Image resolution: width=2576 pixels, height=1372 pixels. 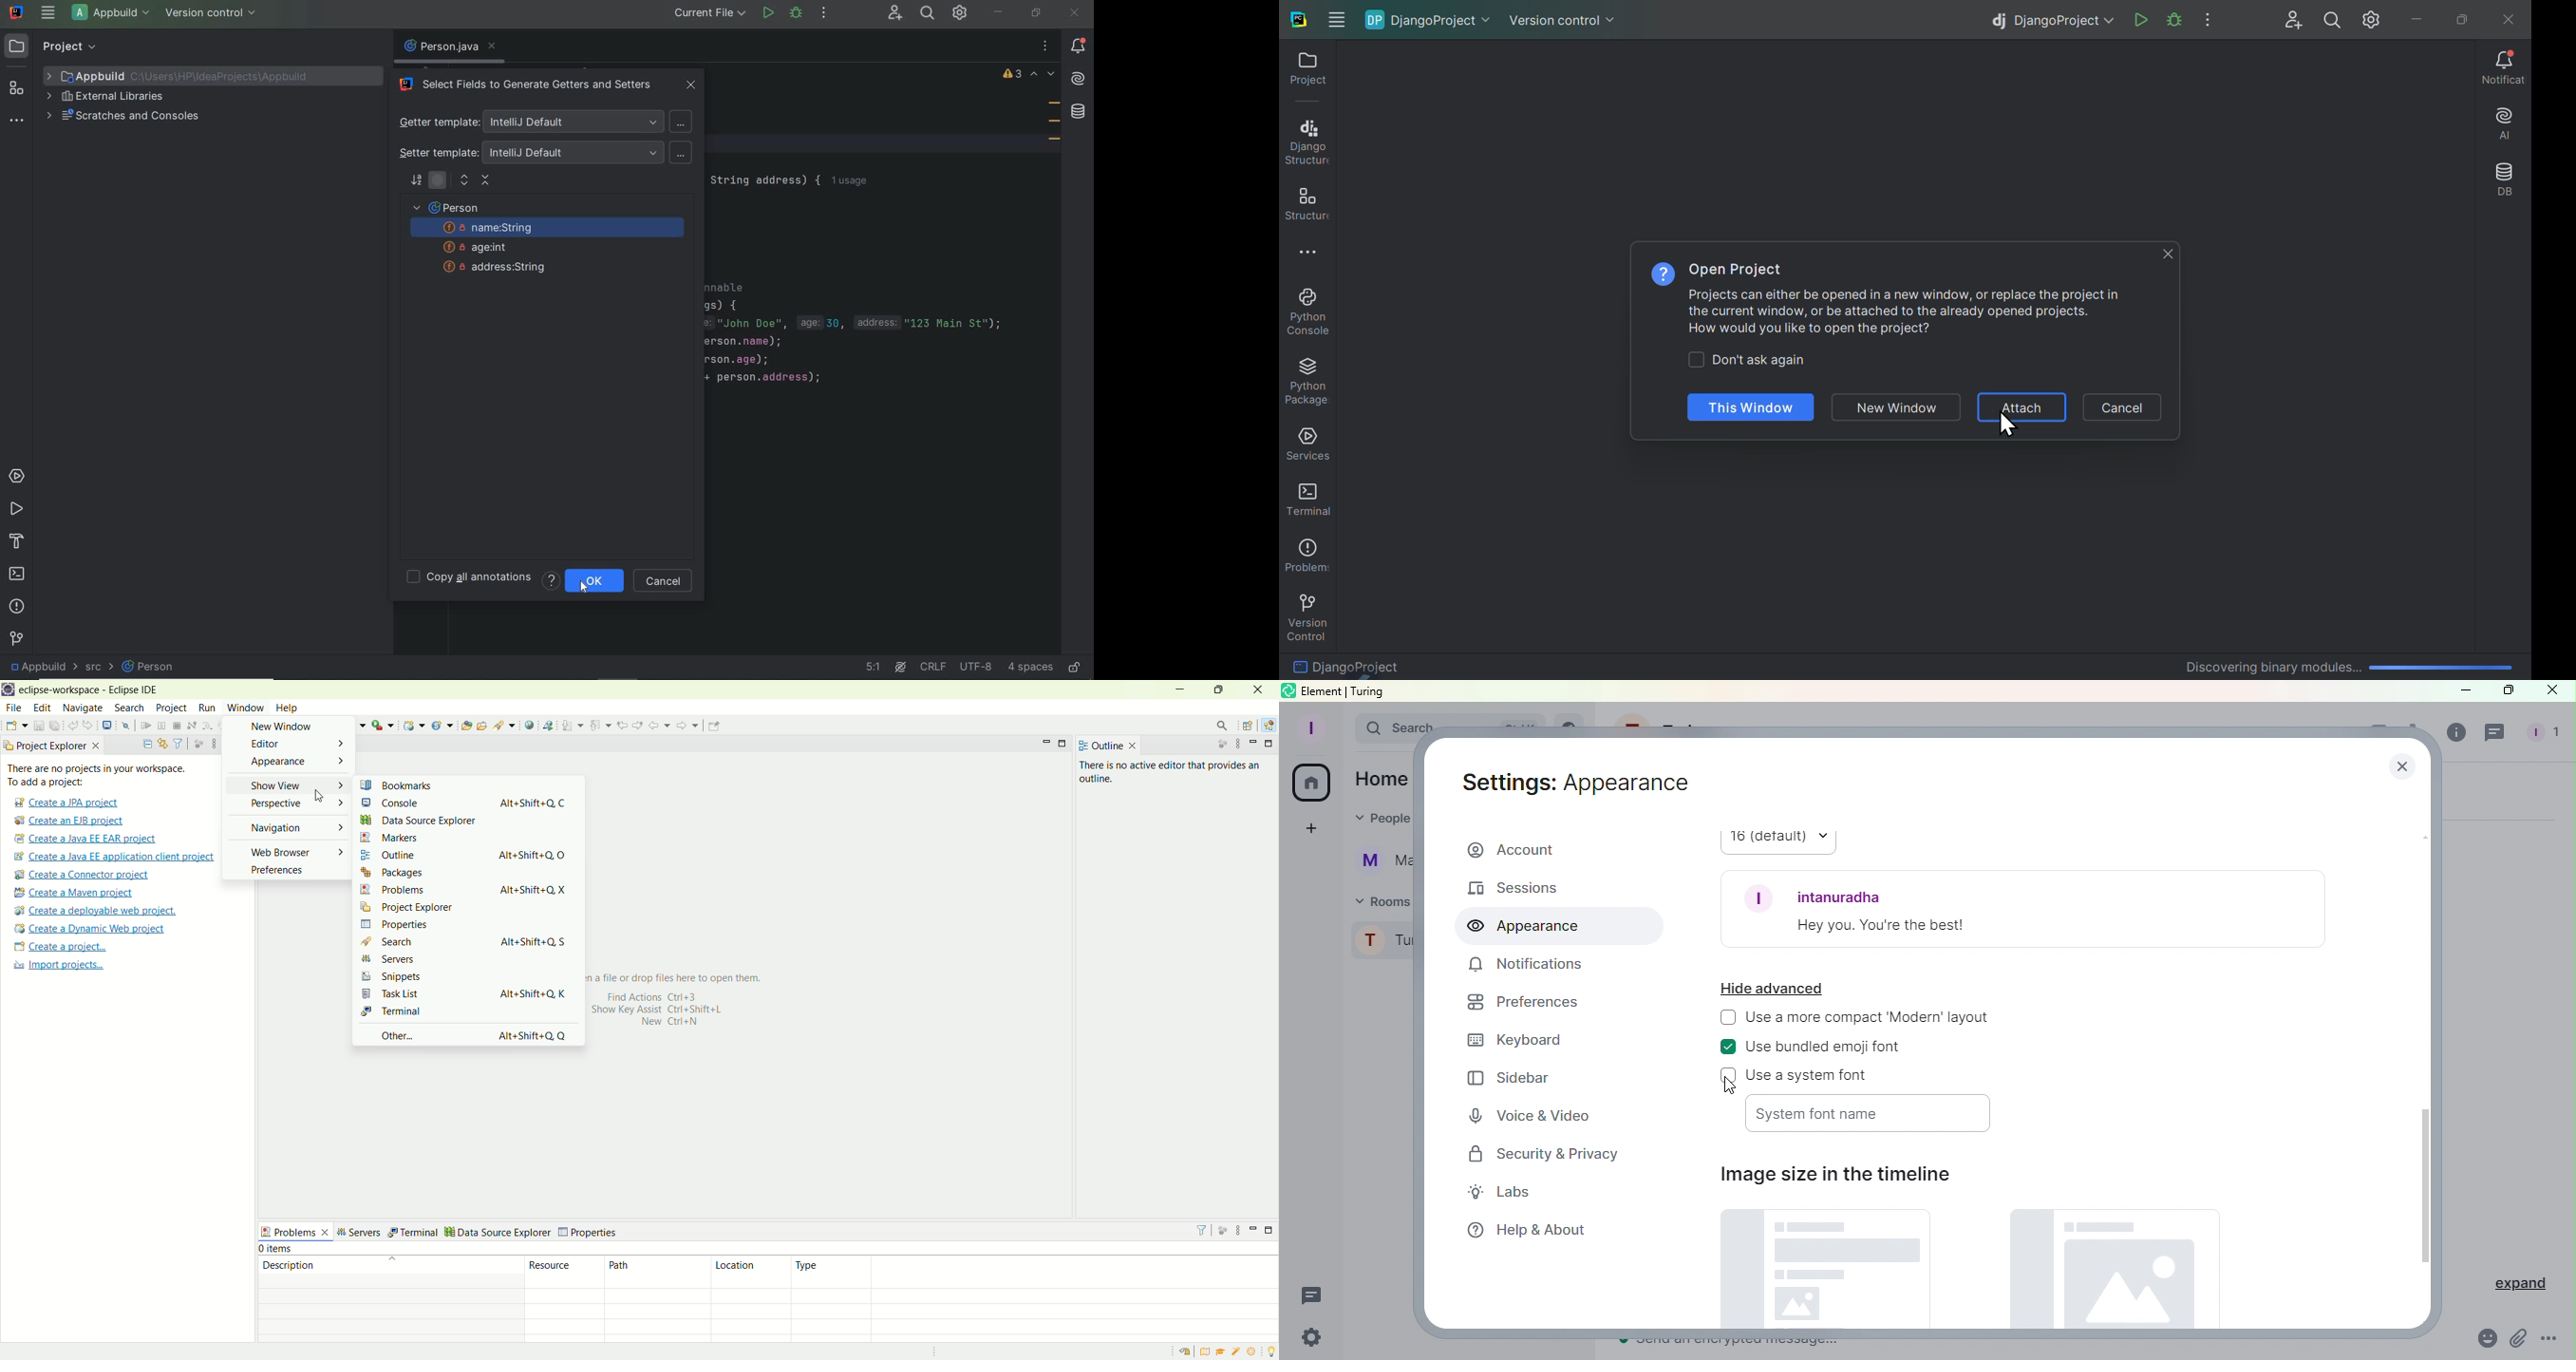 What do you see at coordinates (1077, 669) in the screenshot?
I see `make file ready only` at bounding box center [1077, 669].